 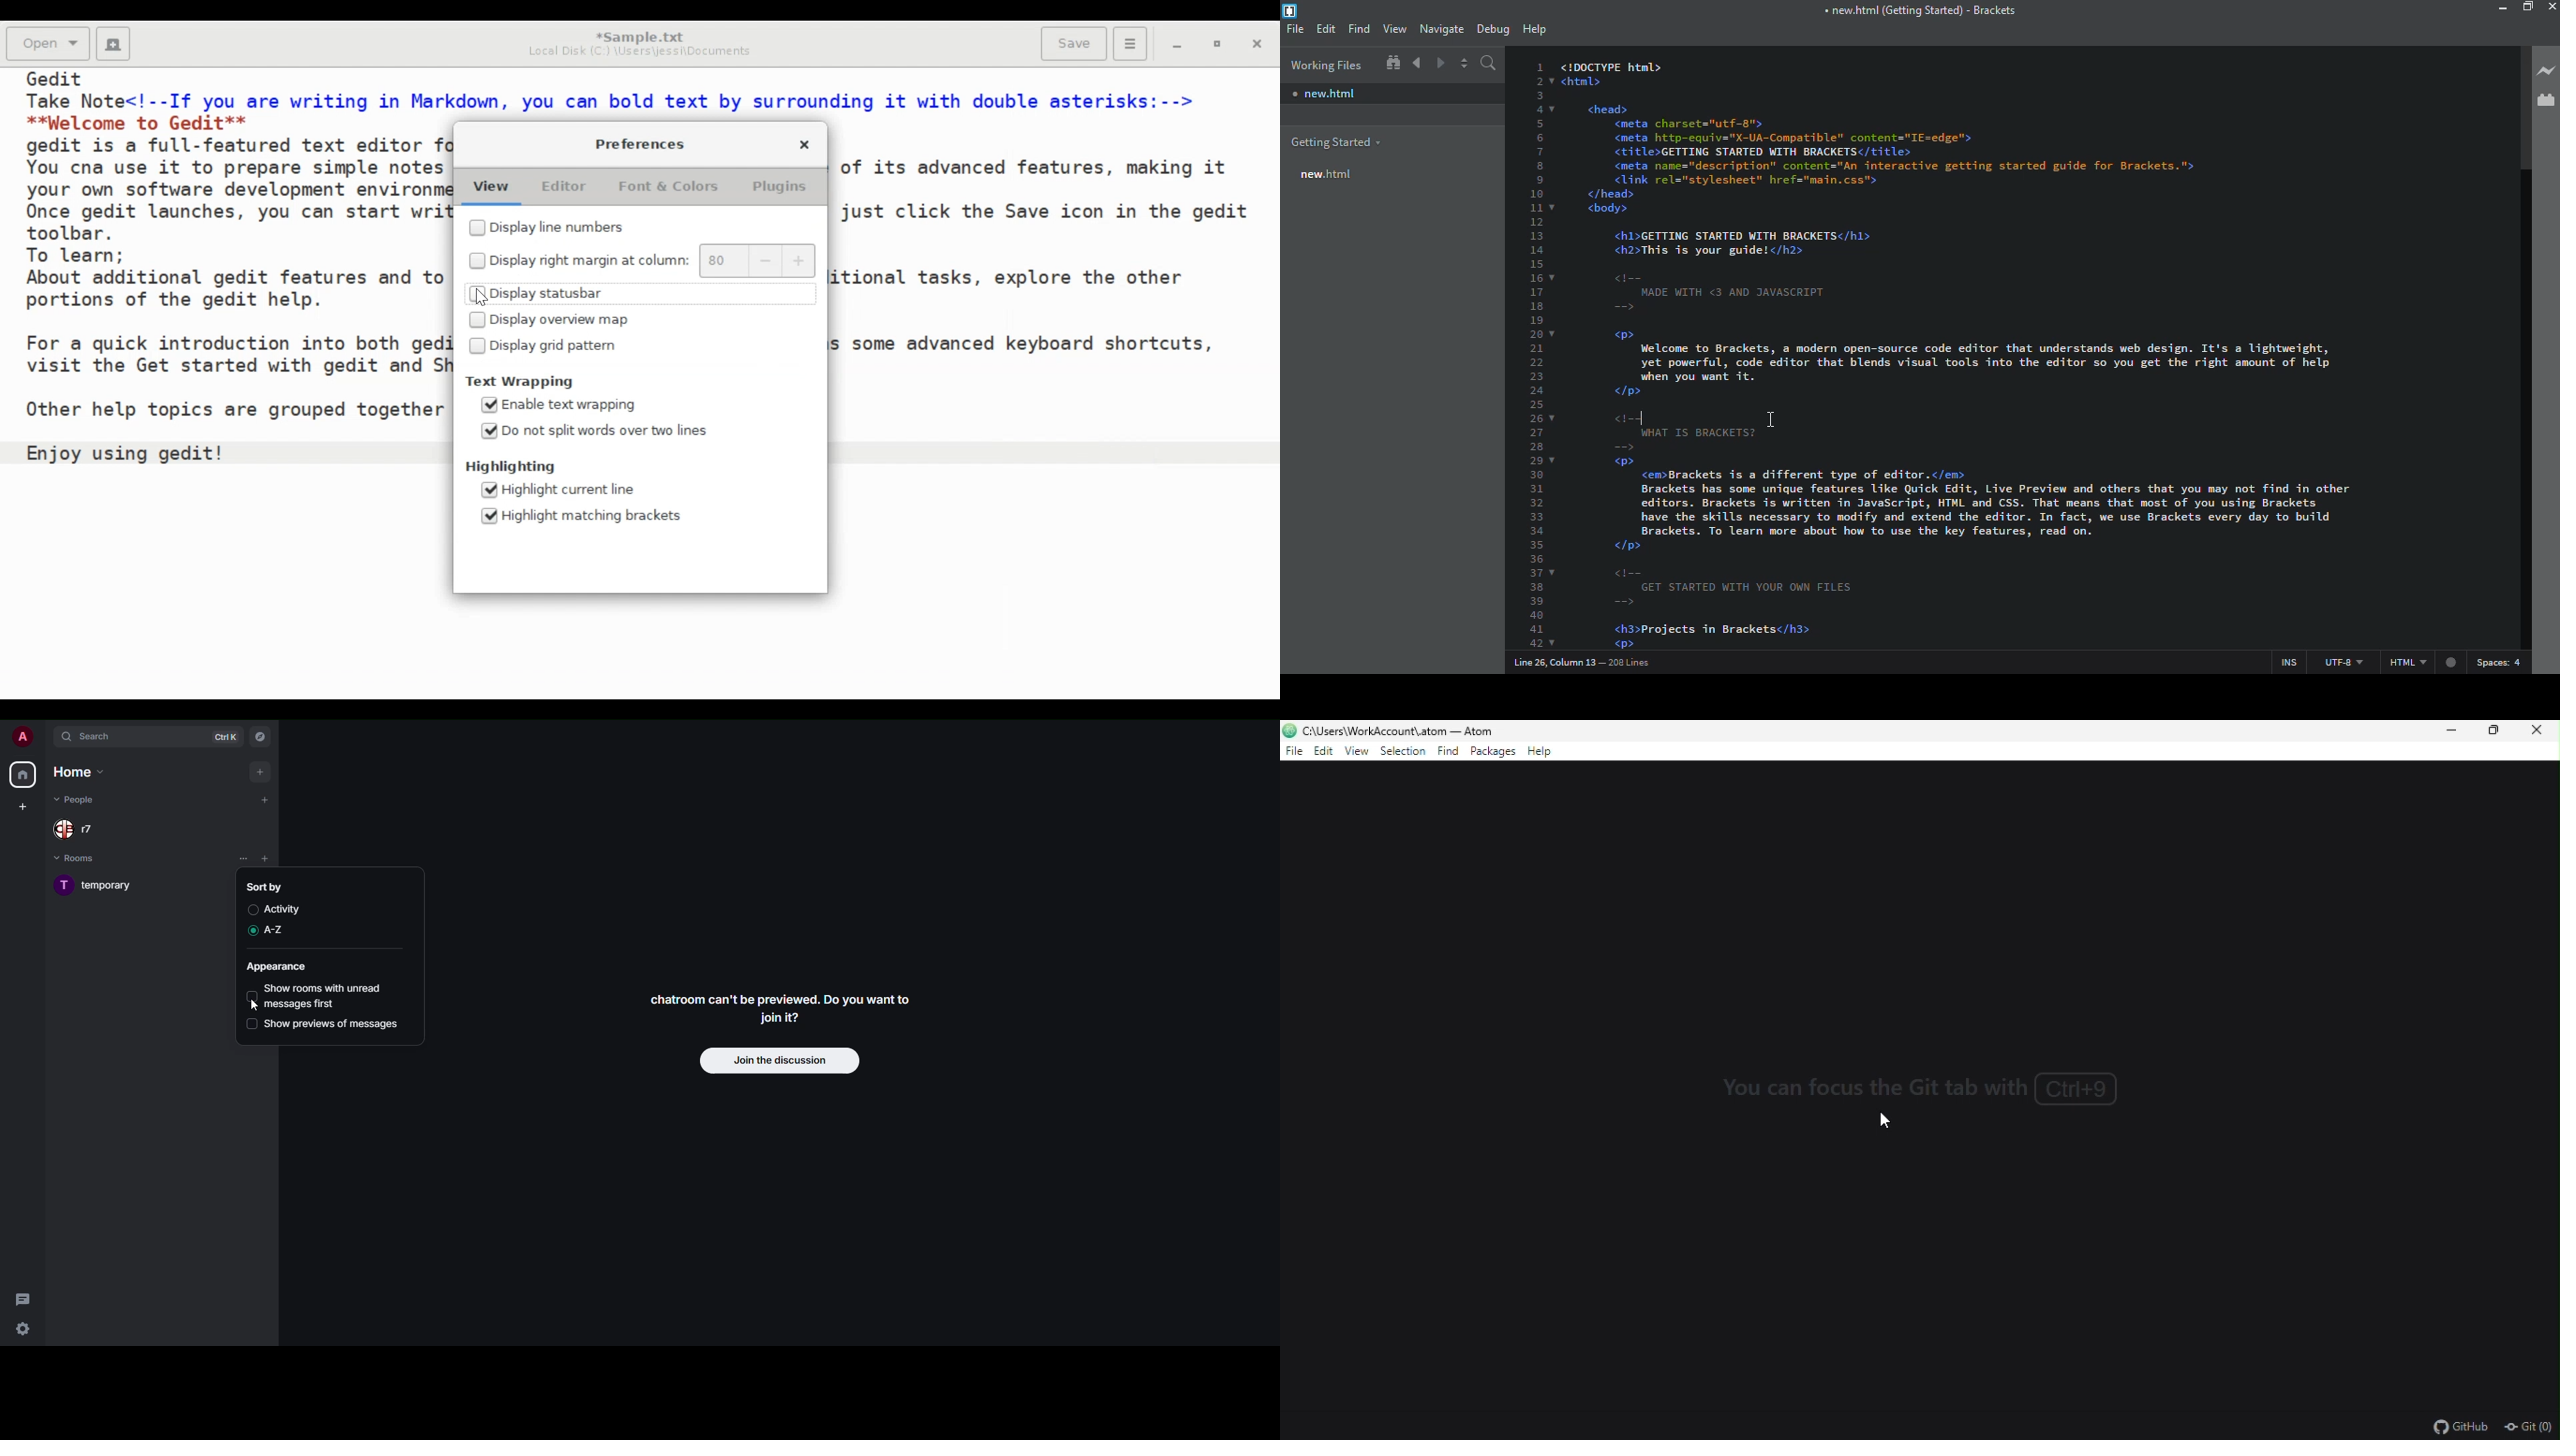 What do you see at coordinates (93, 736) in the screenshot?
I see `search` at bounding box center [93, 736].